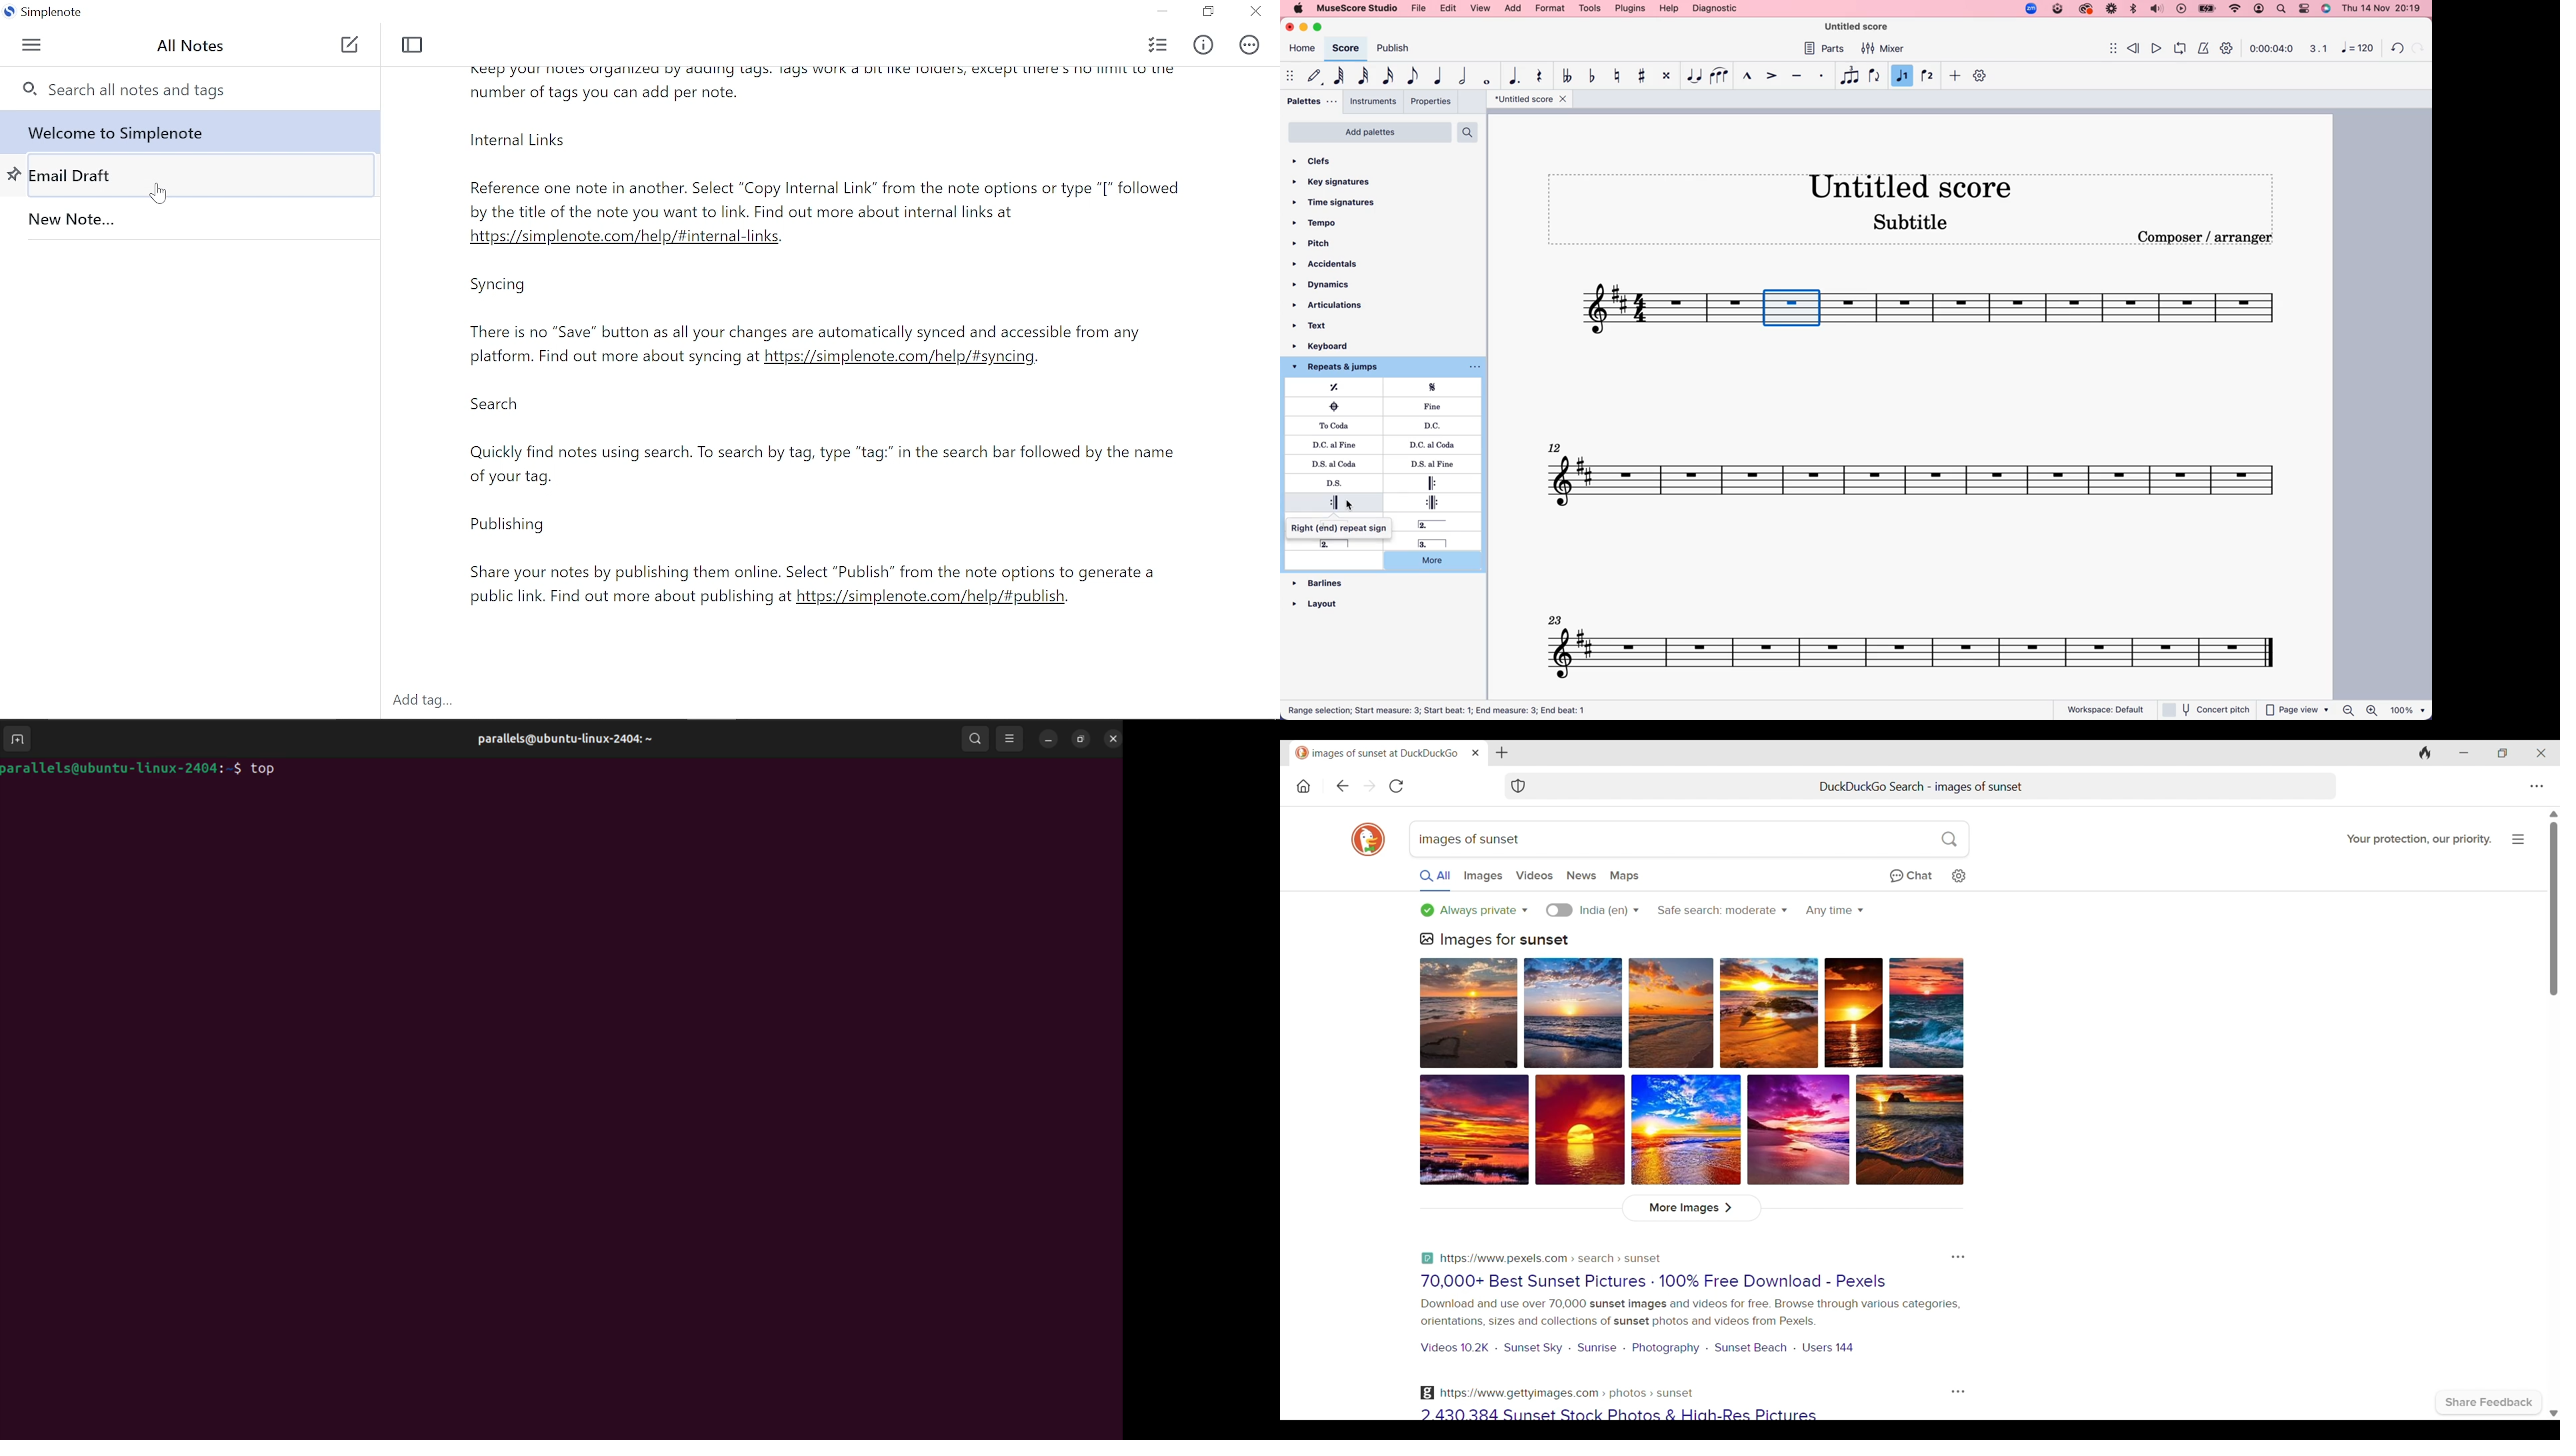 This screenshot has height=1456, width=2576. Describe the element at coordinates (2135, 46) in the screenshot. I see `rewind` at that location.